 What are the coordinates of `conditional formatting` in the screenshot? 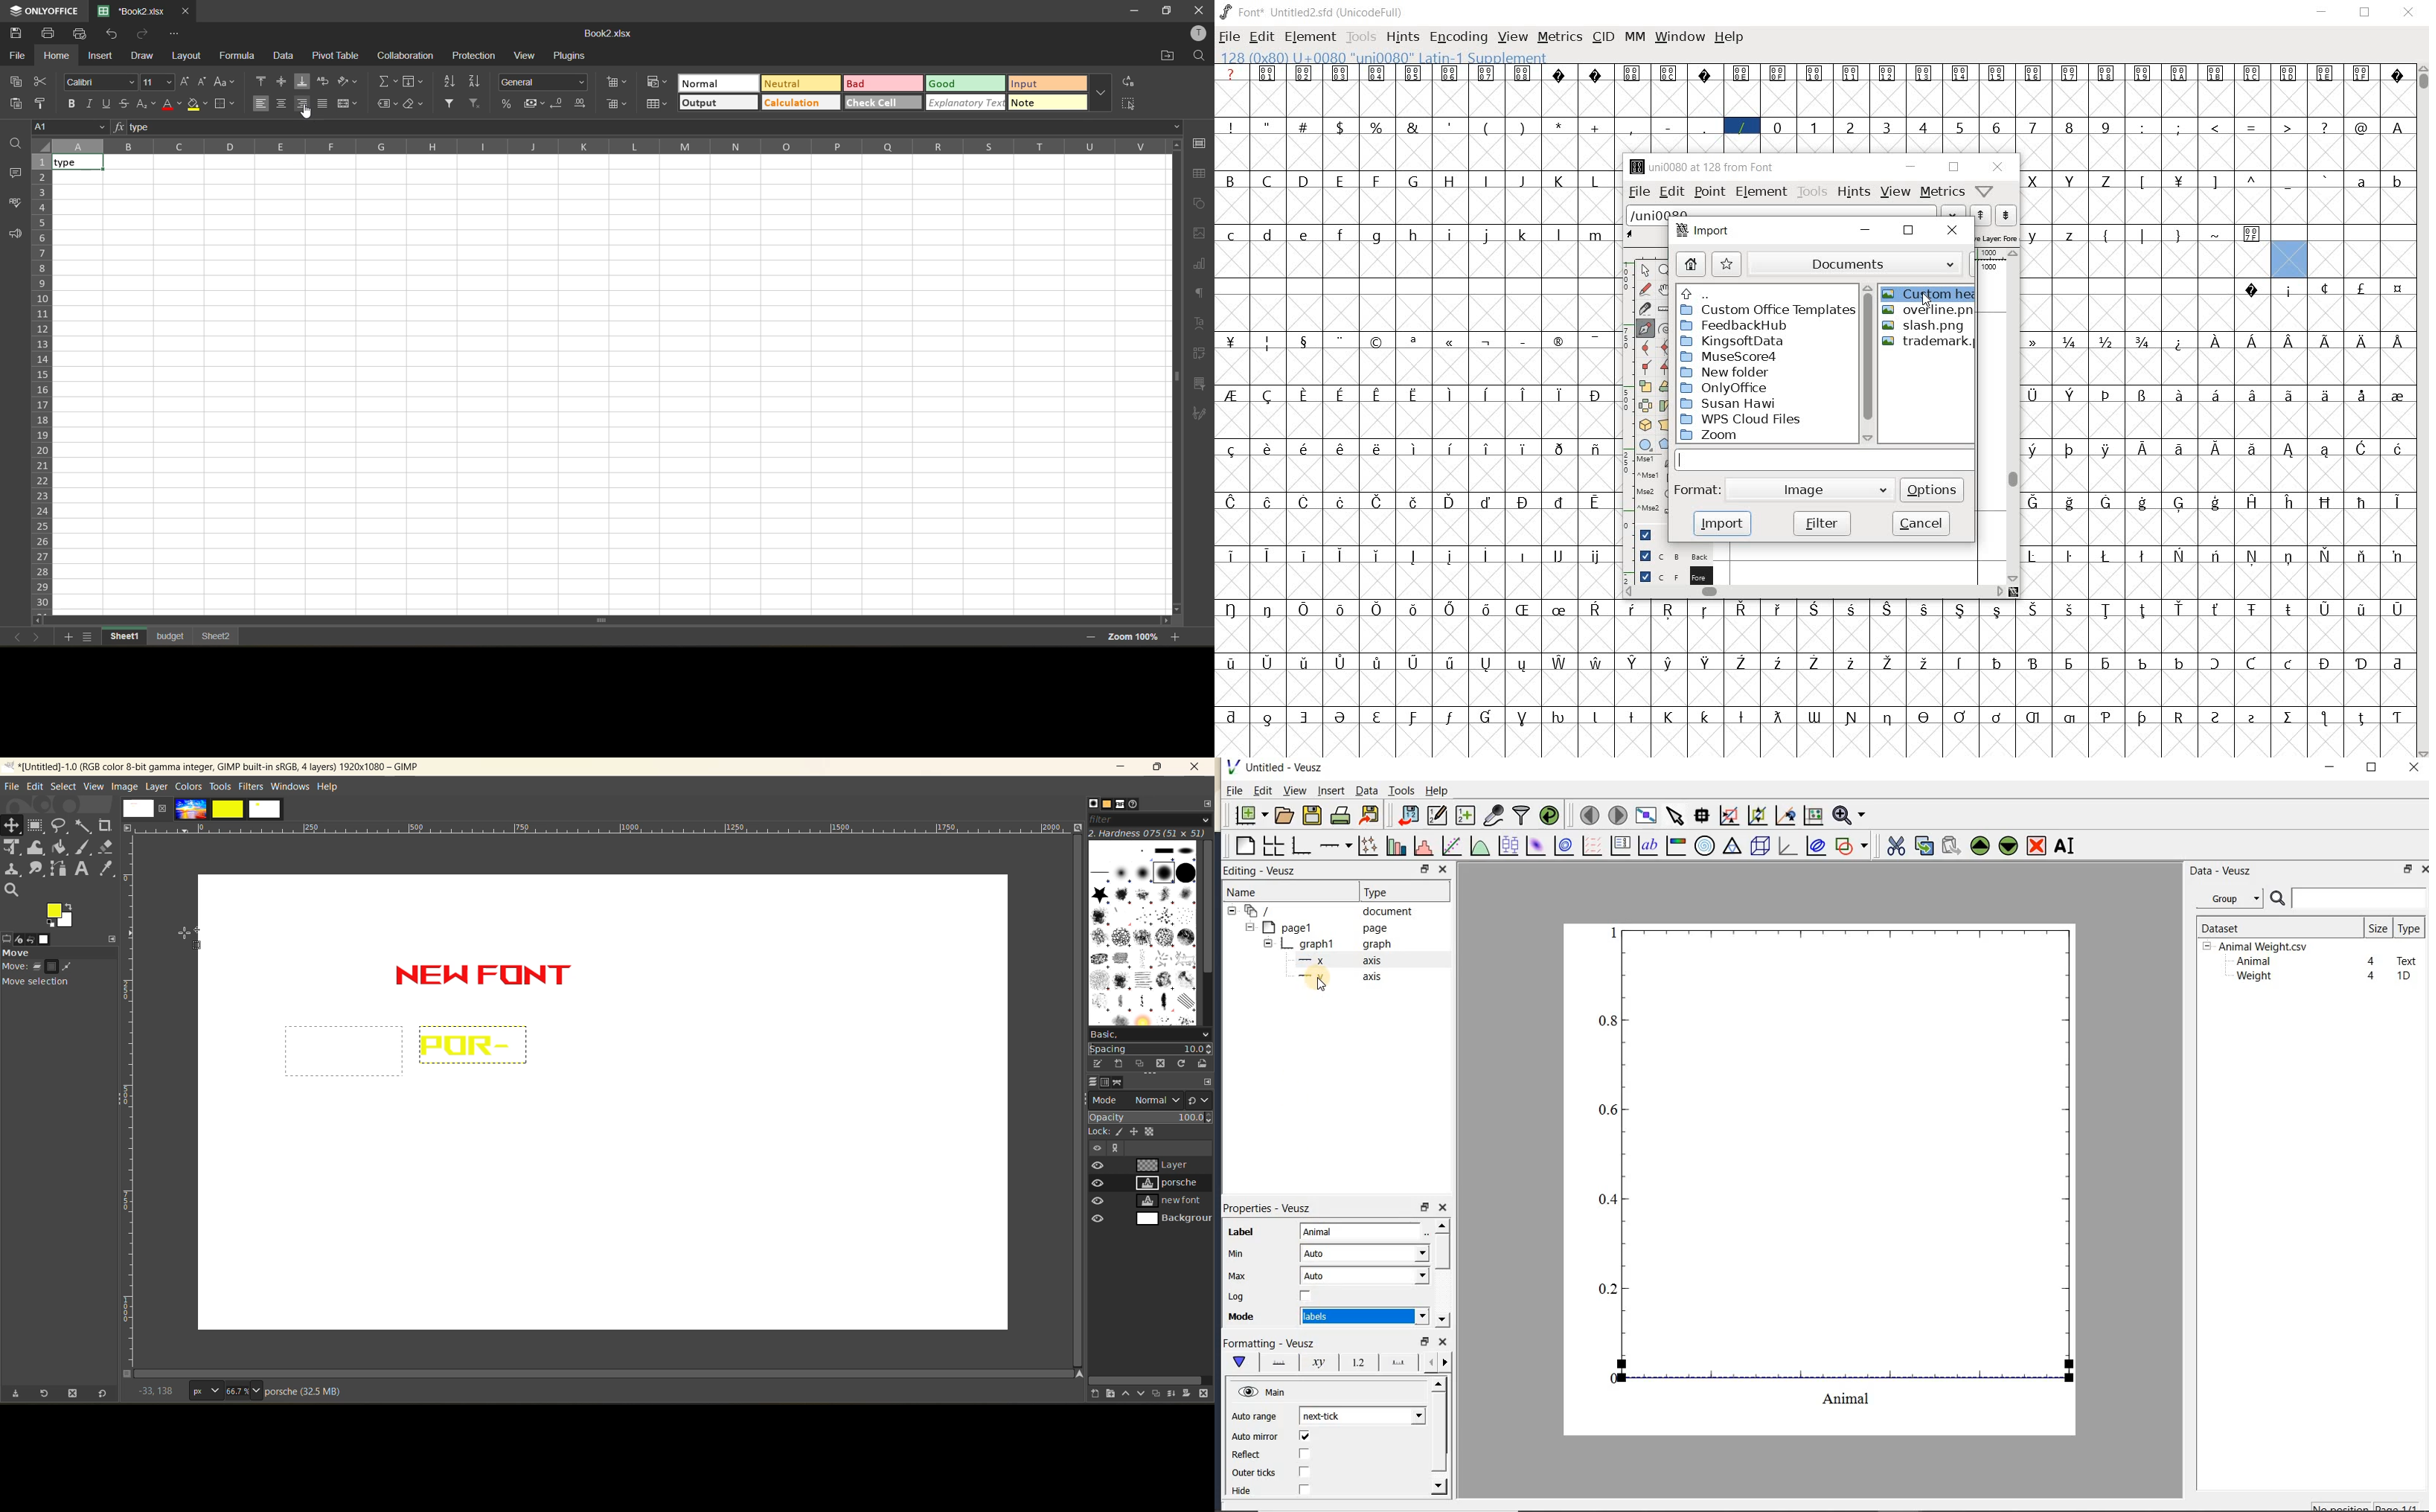 It's located at (658, 83).